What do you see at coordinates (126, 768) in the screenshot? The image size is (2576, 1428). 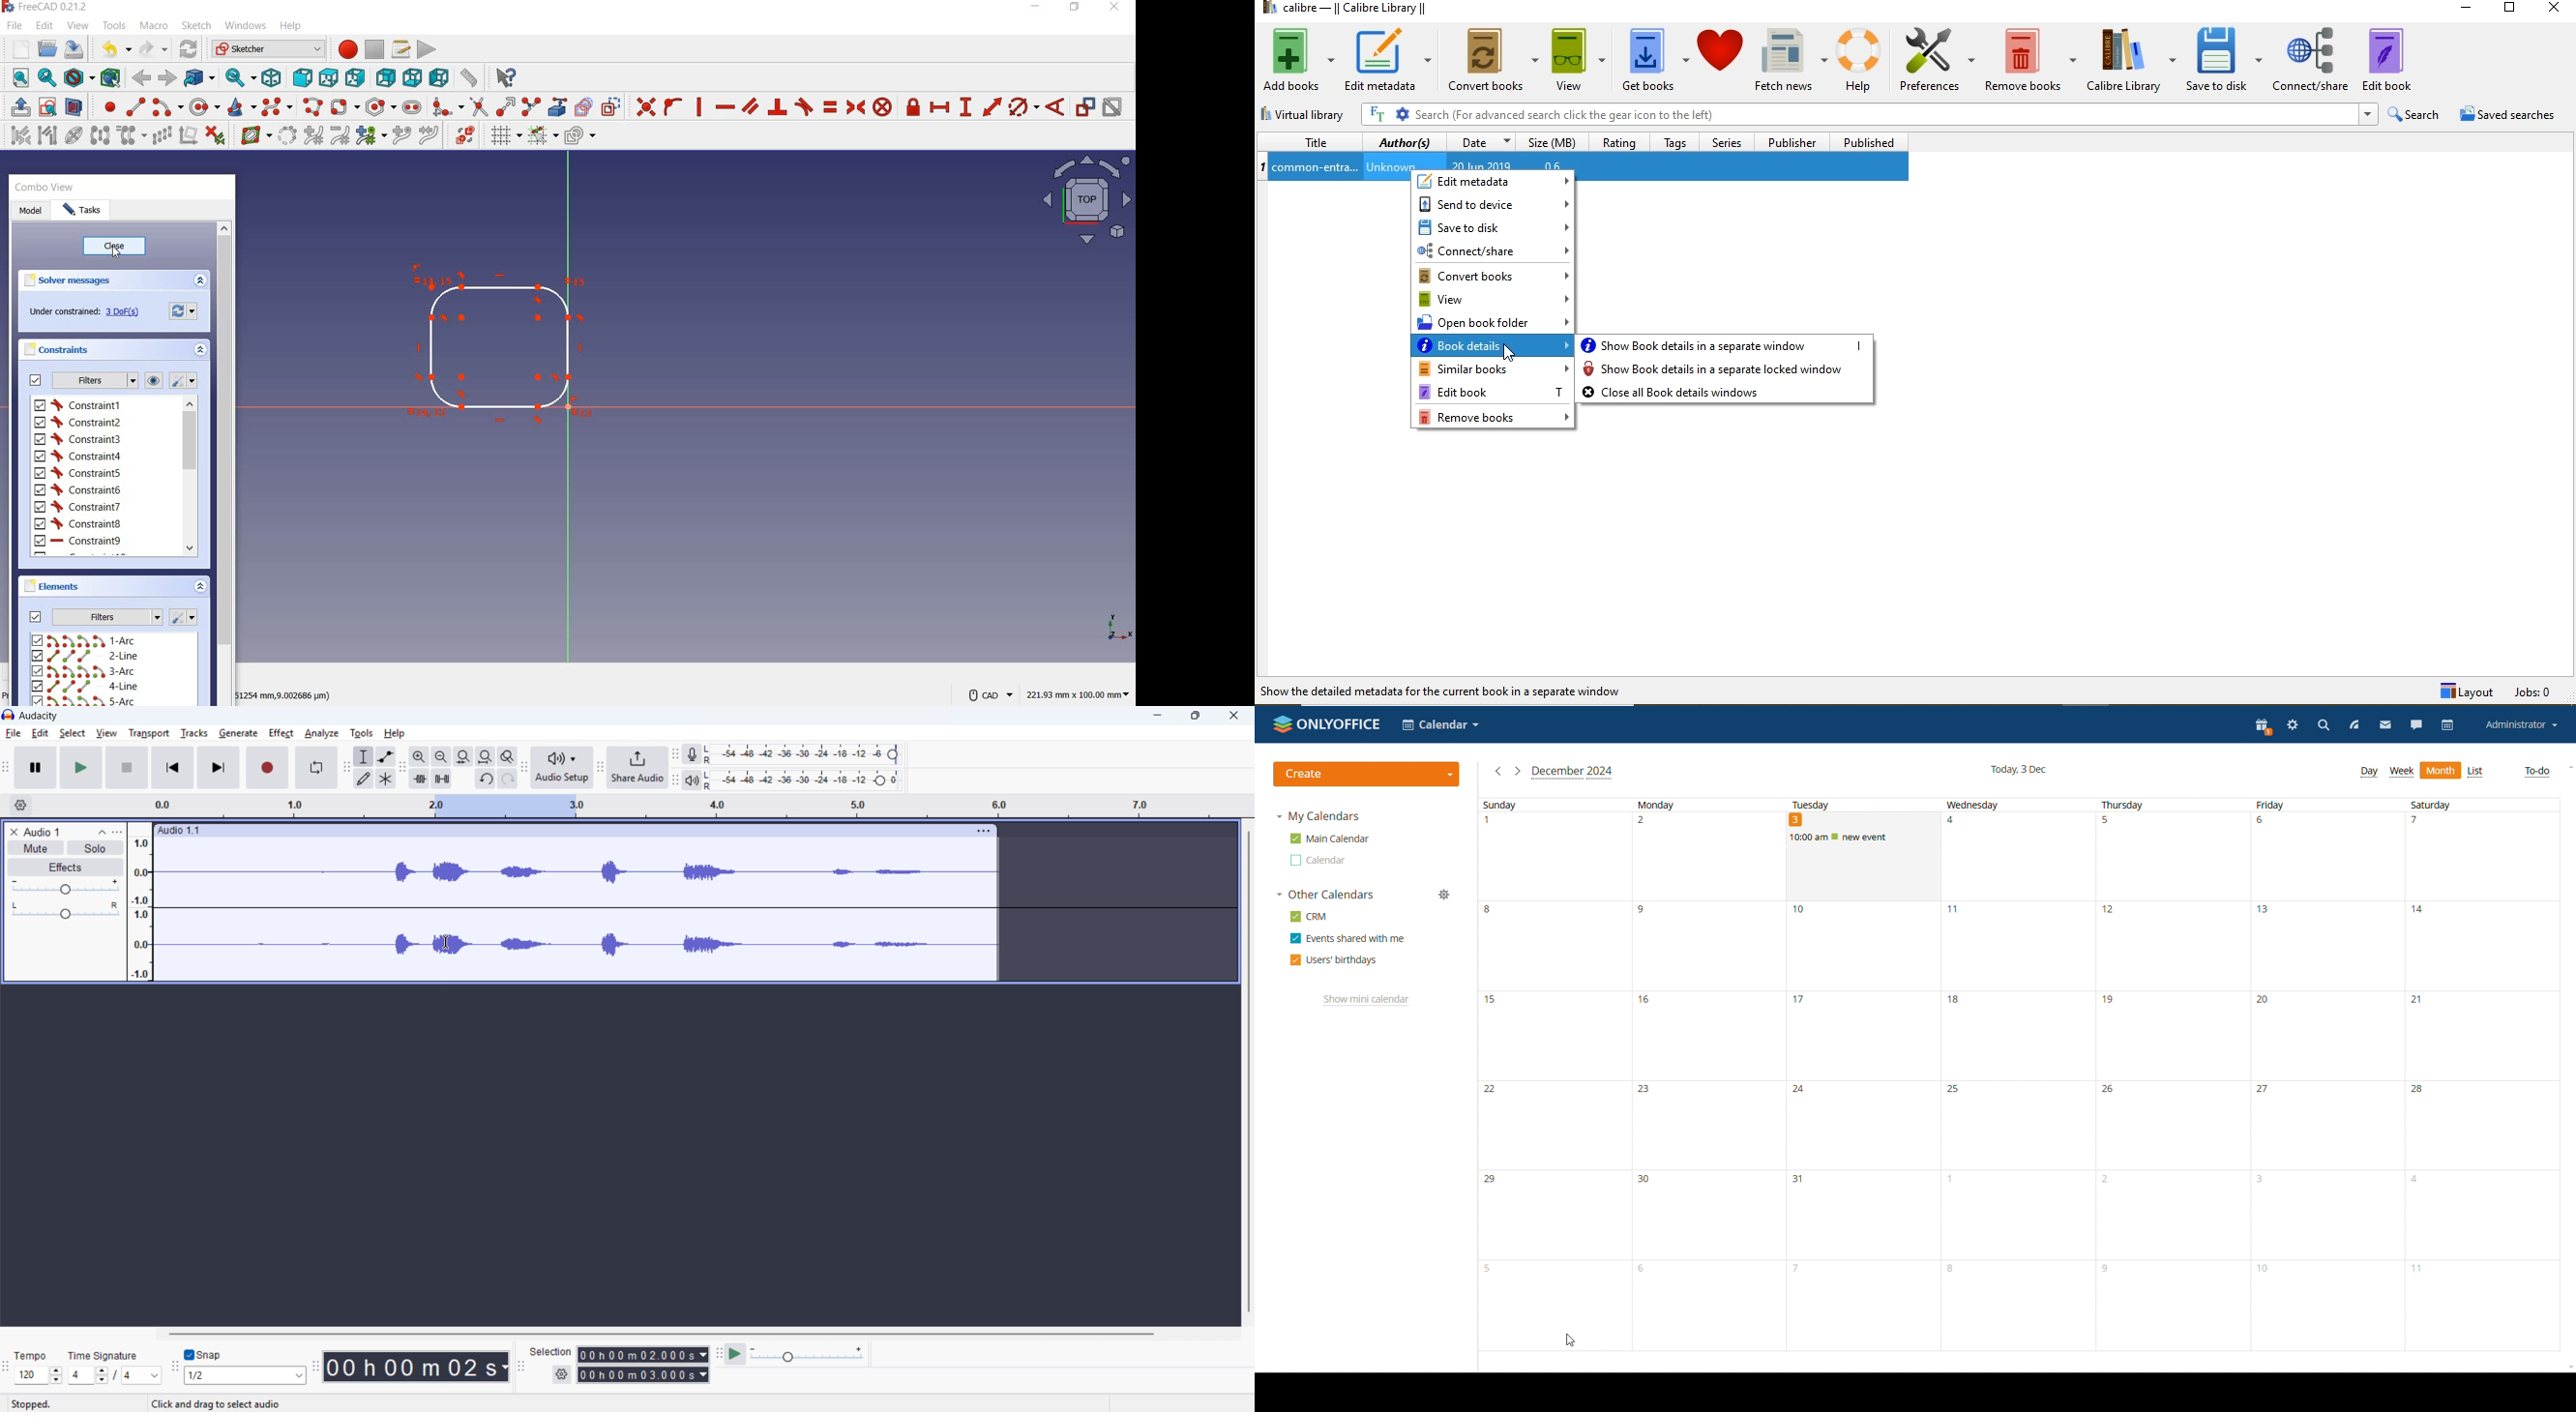 I see `Stop` at bounding box center [126, 768].